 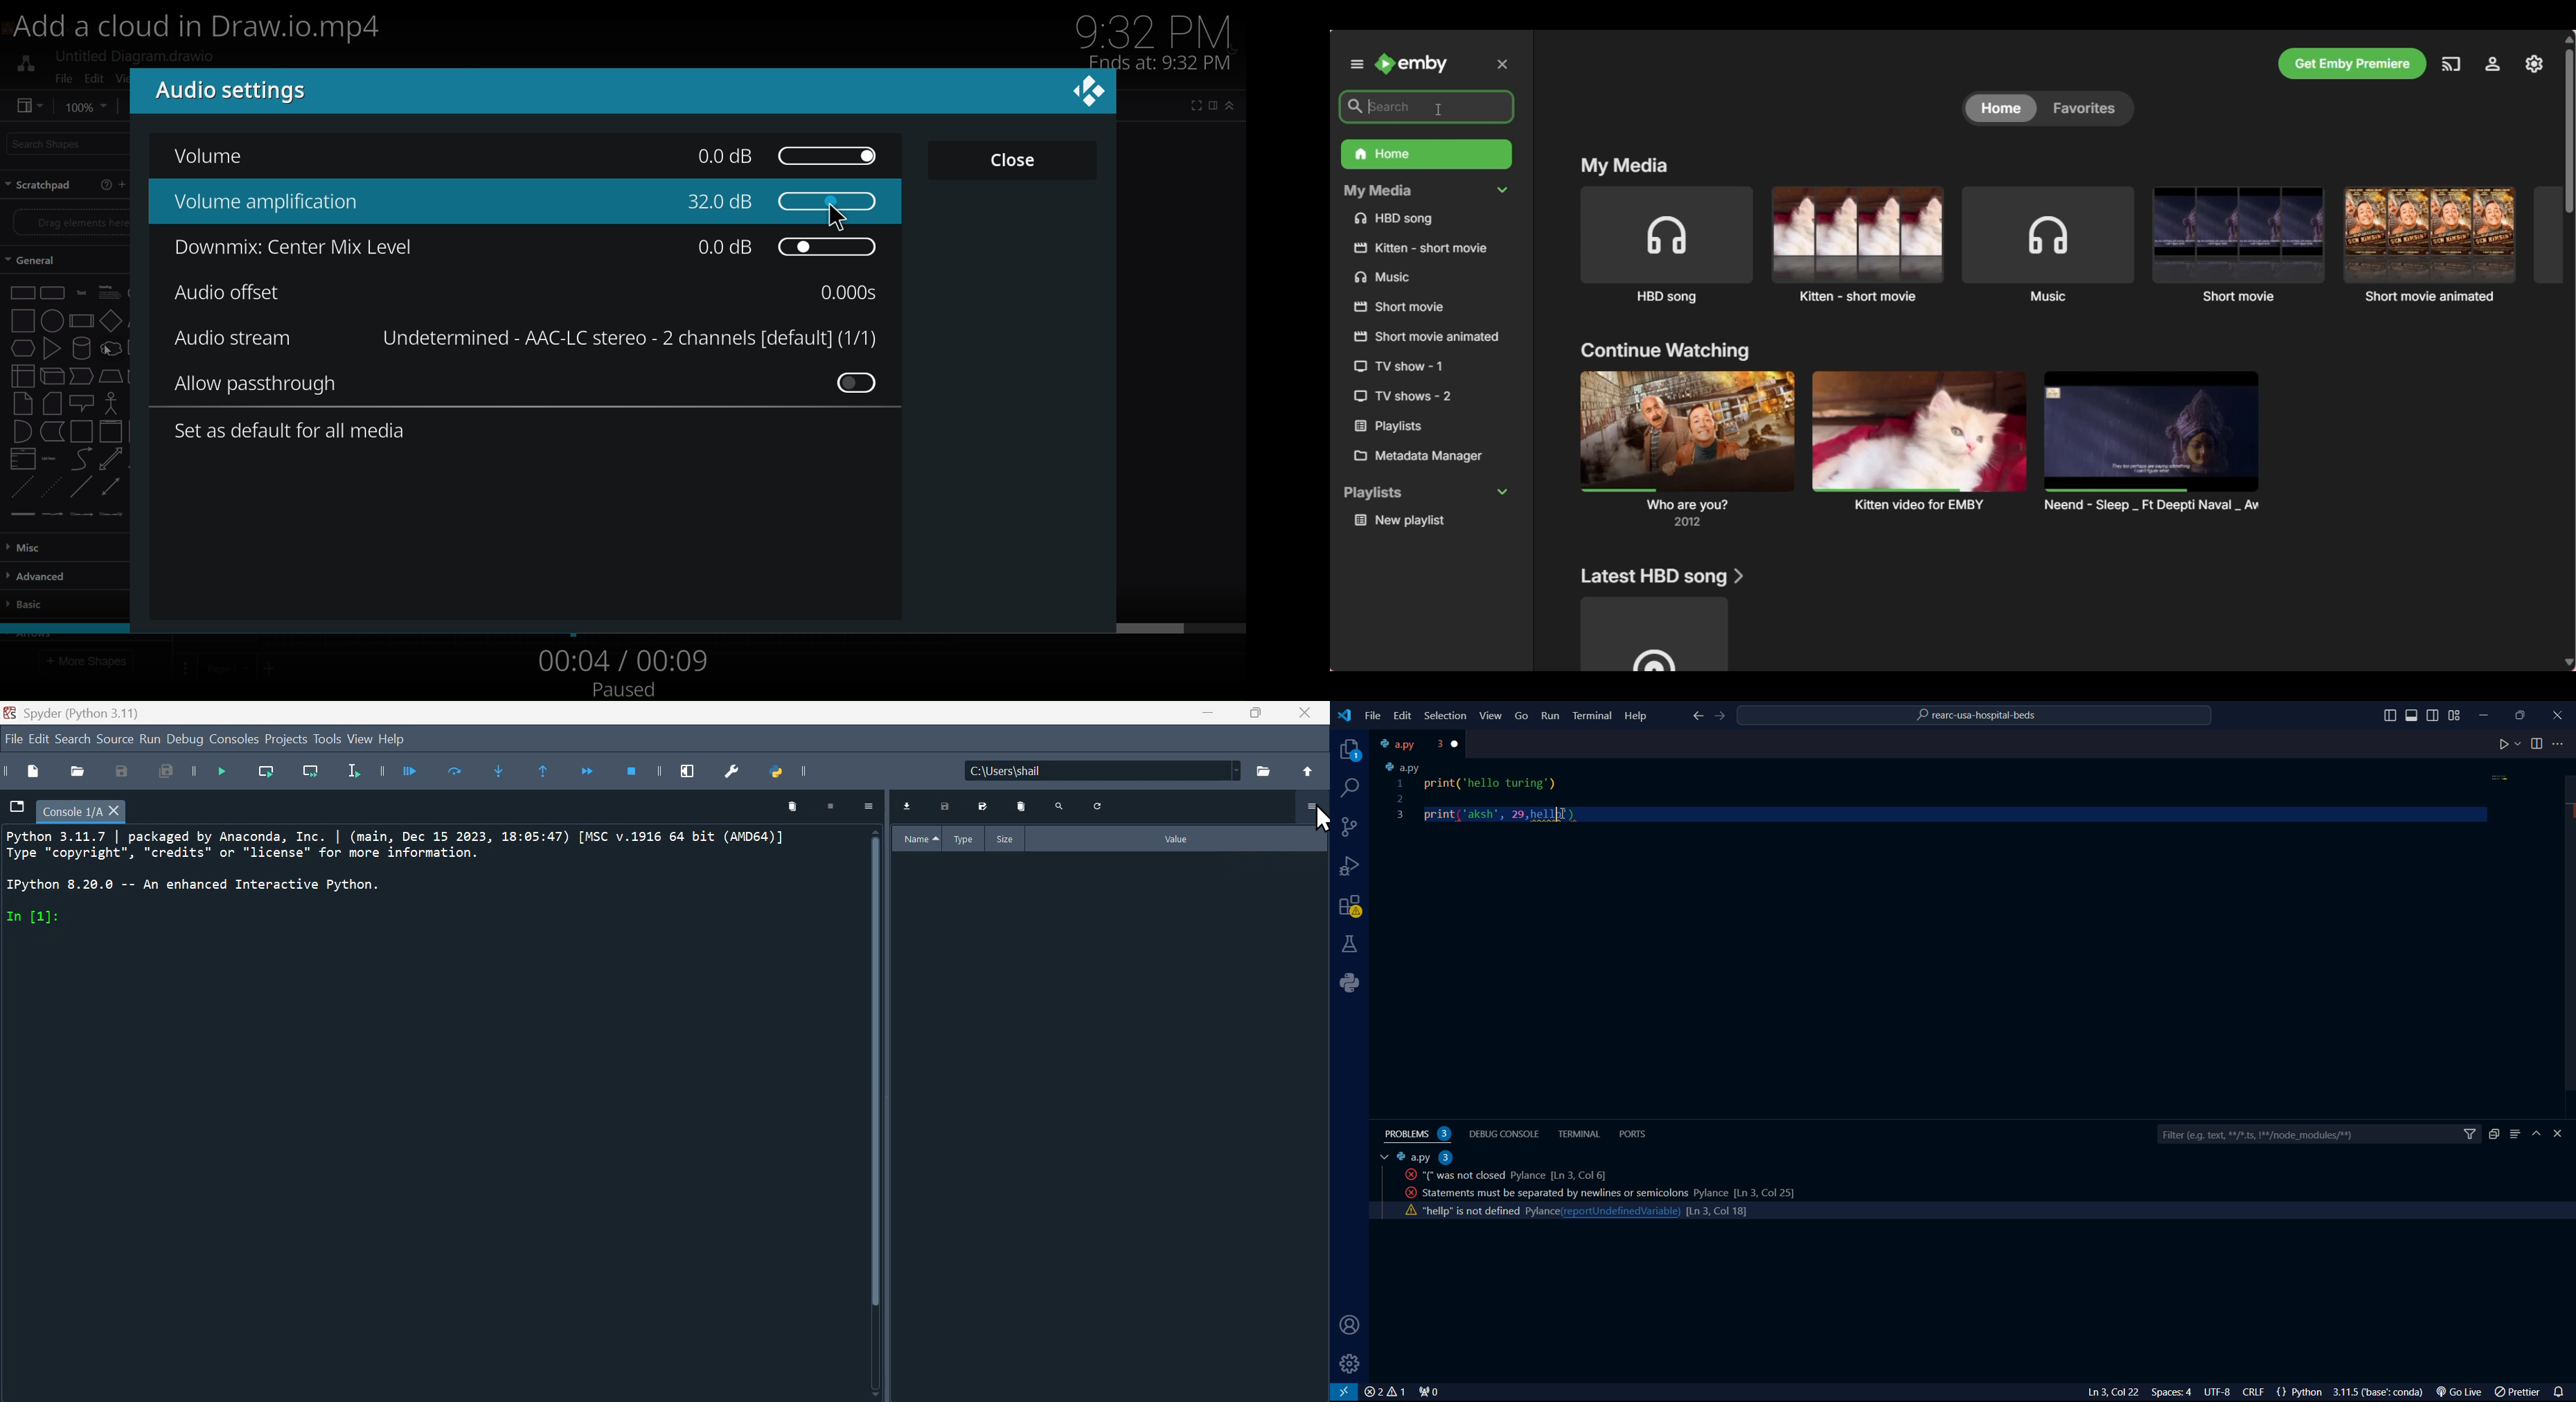 What do you see at coordinates (78, 770) in the screenshot?
I see `open file` at bounding box center [78, 770].